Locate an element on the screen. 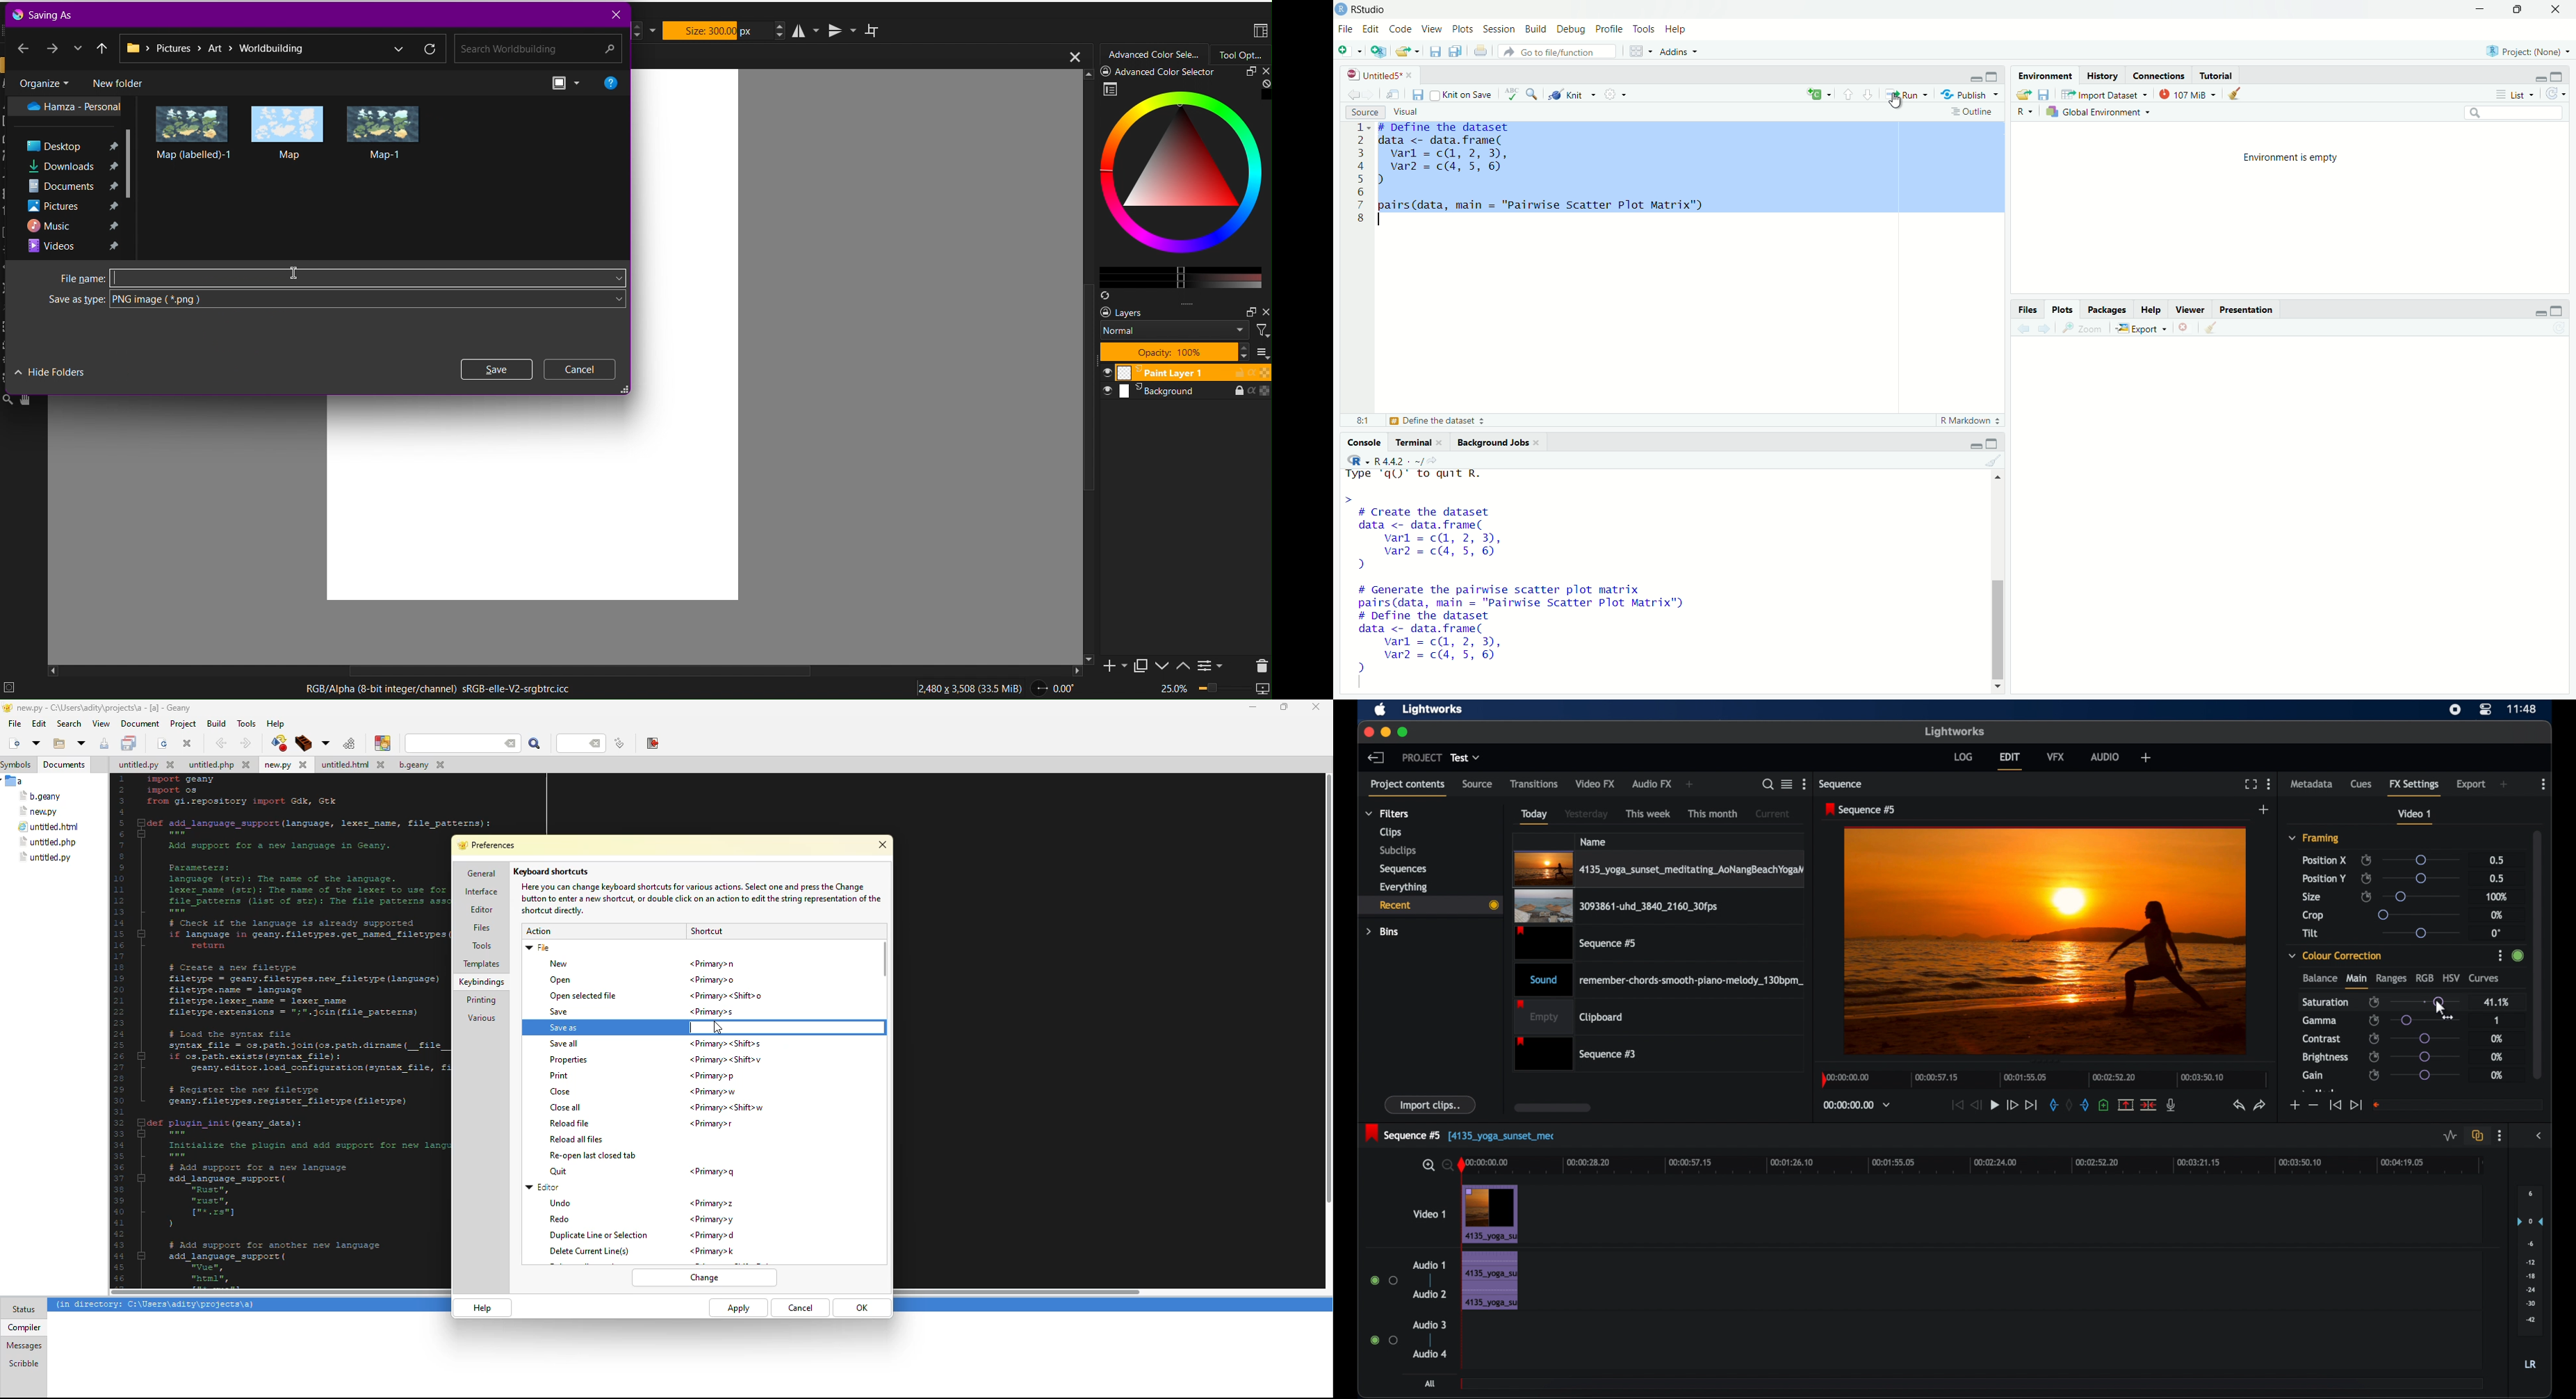  Slide Options is located at coordinates (1165, 666).